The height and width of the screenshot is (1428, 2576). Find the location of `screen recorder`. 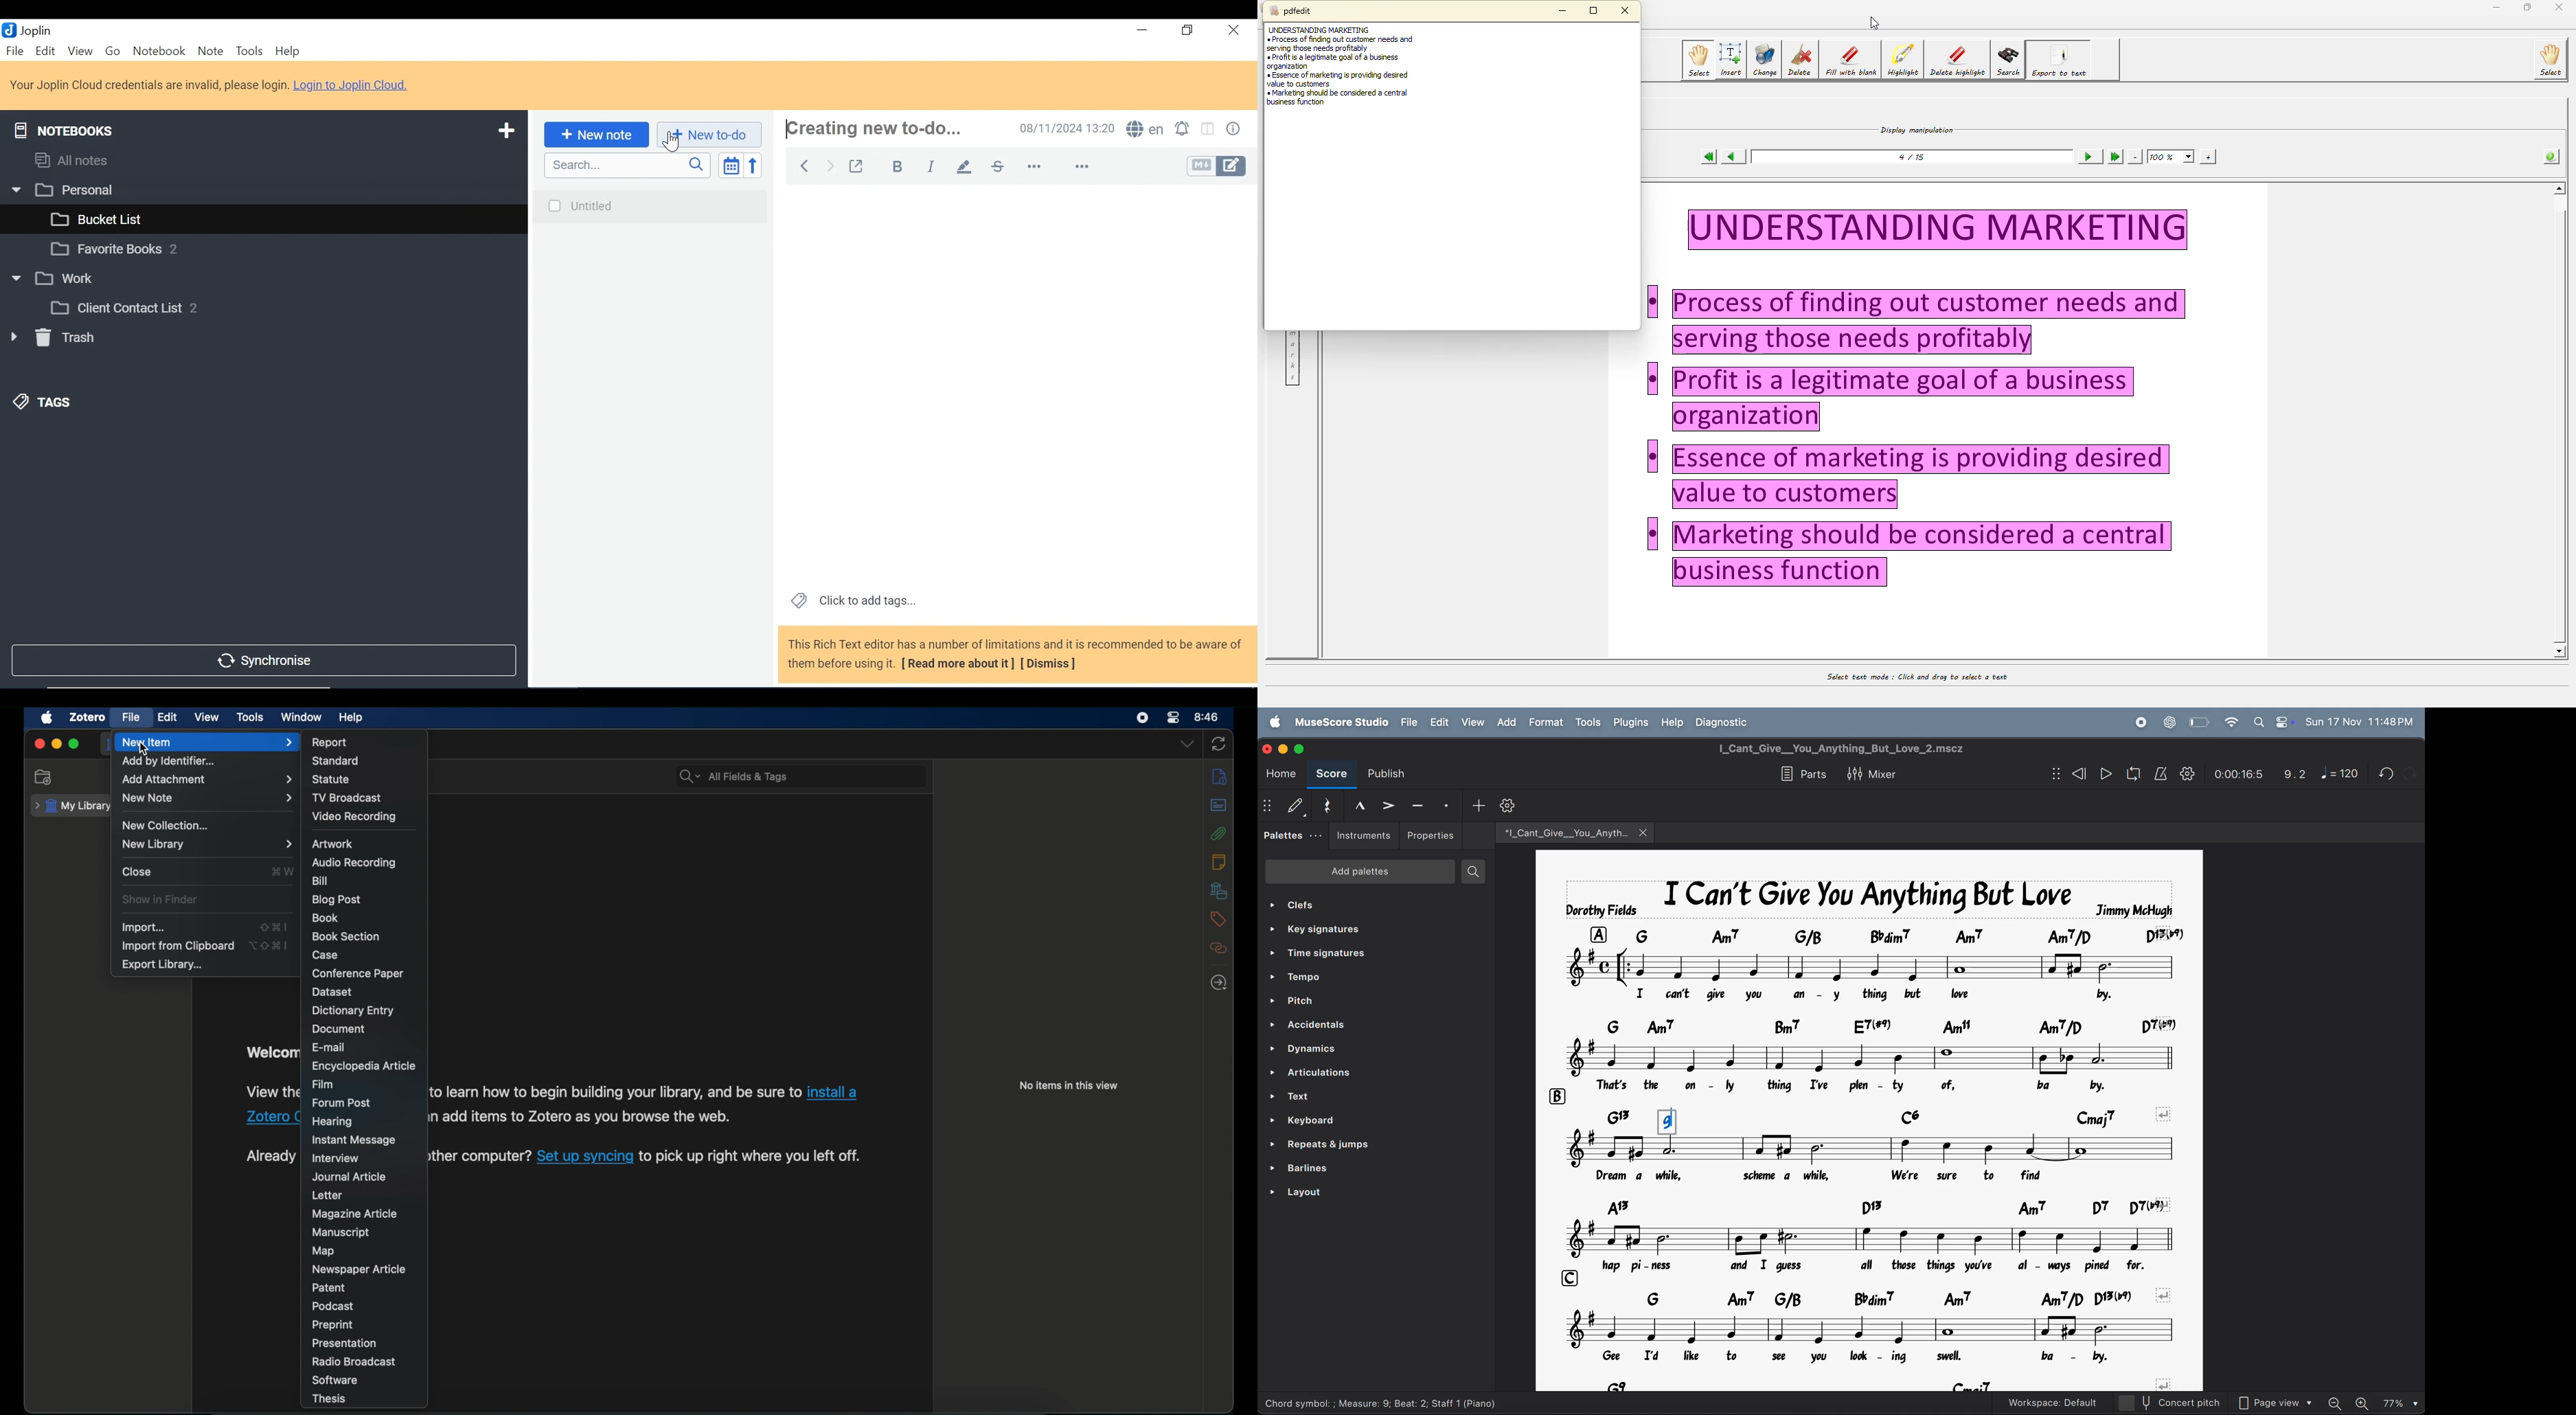

screen recorder is located at coordinates (1142, 717).